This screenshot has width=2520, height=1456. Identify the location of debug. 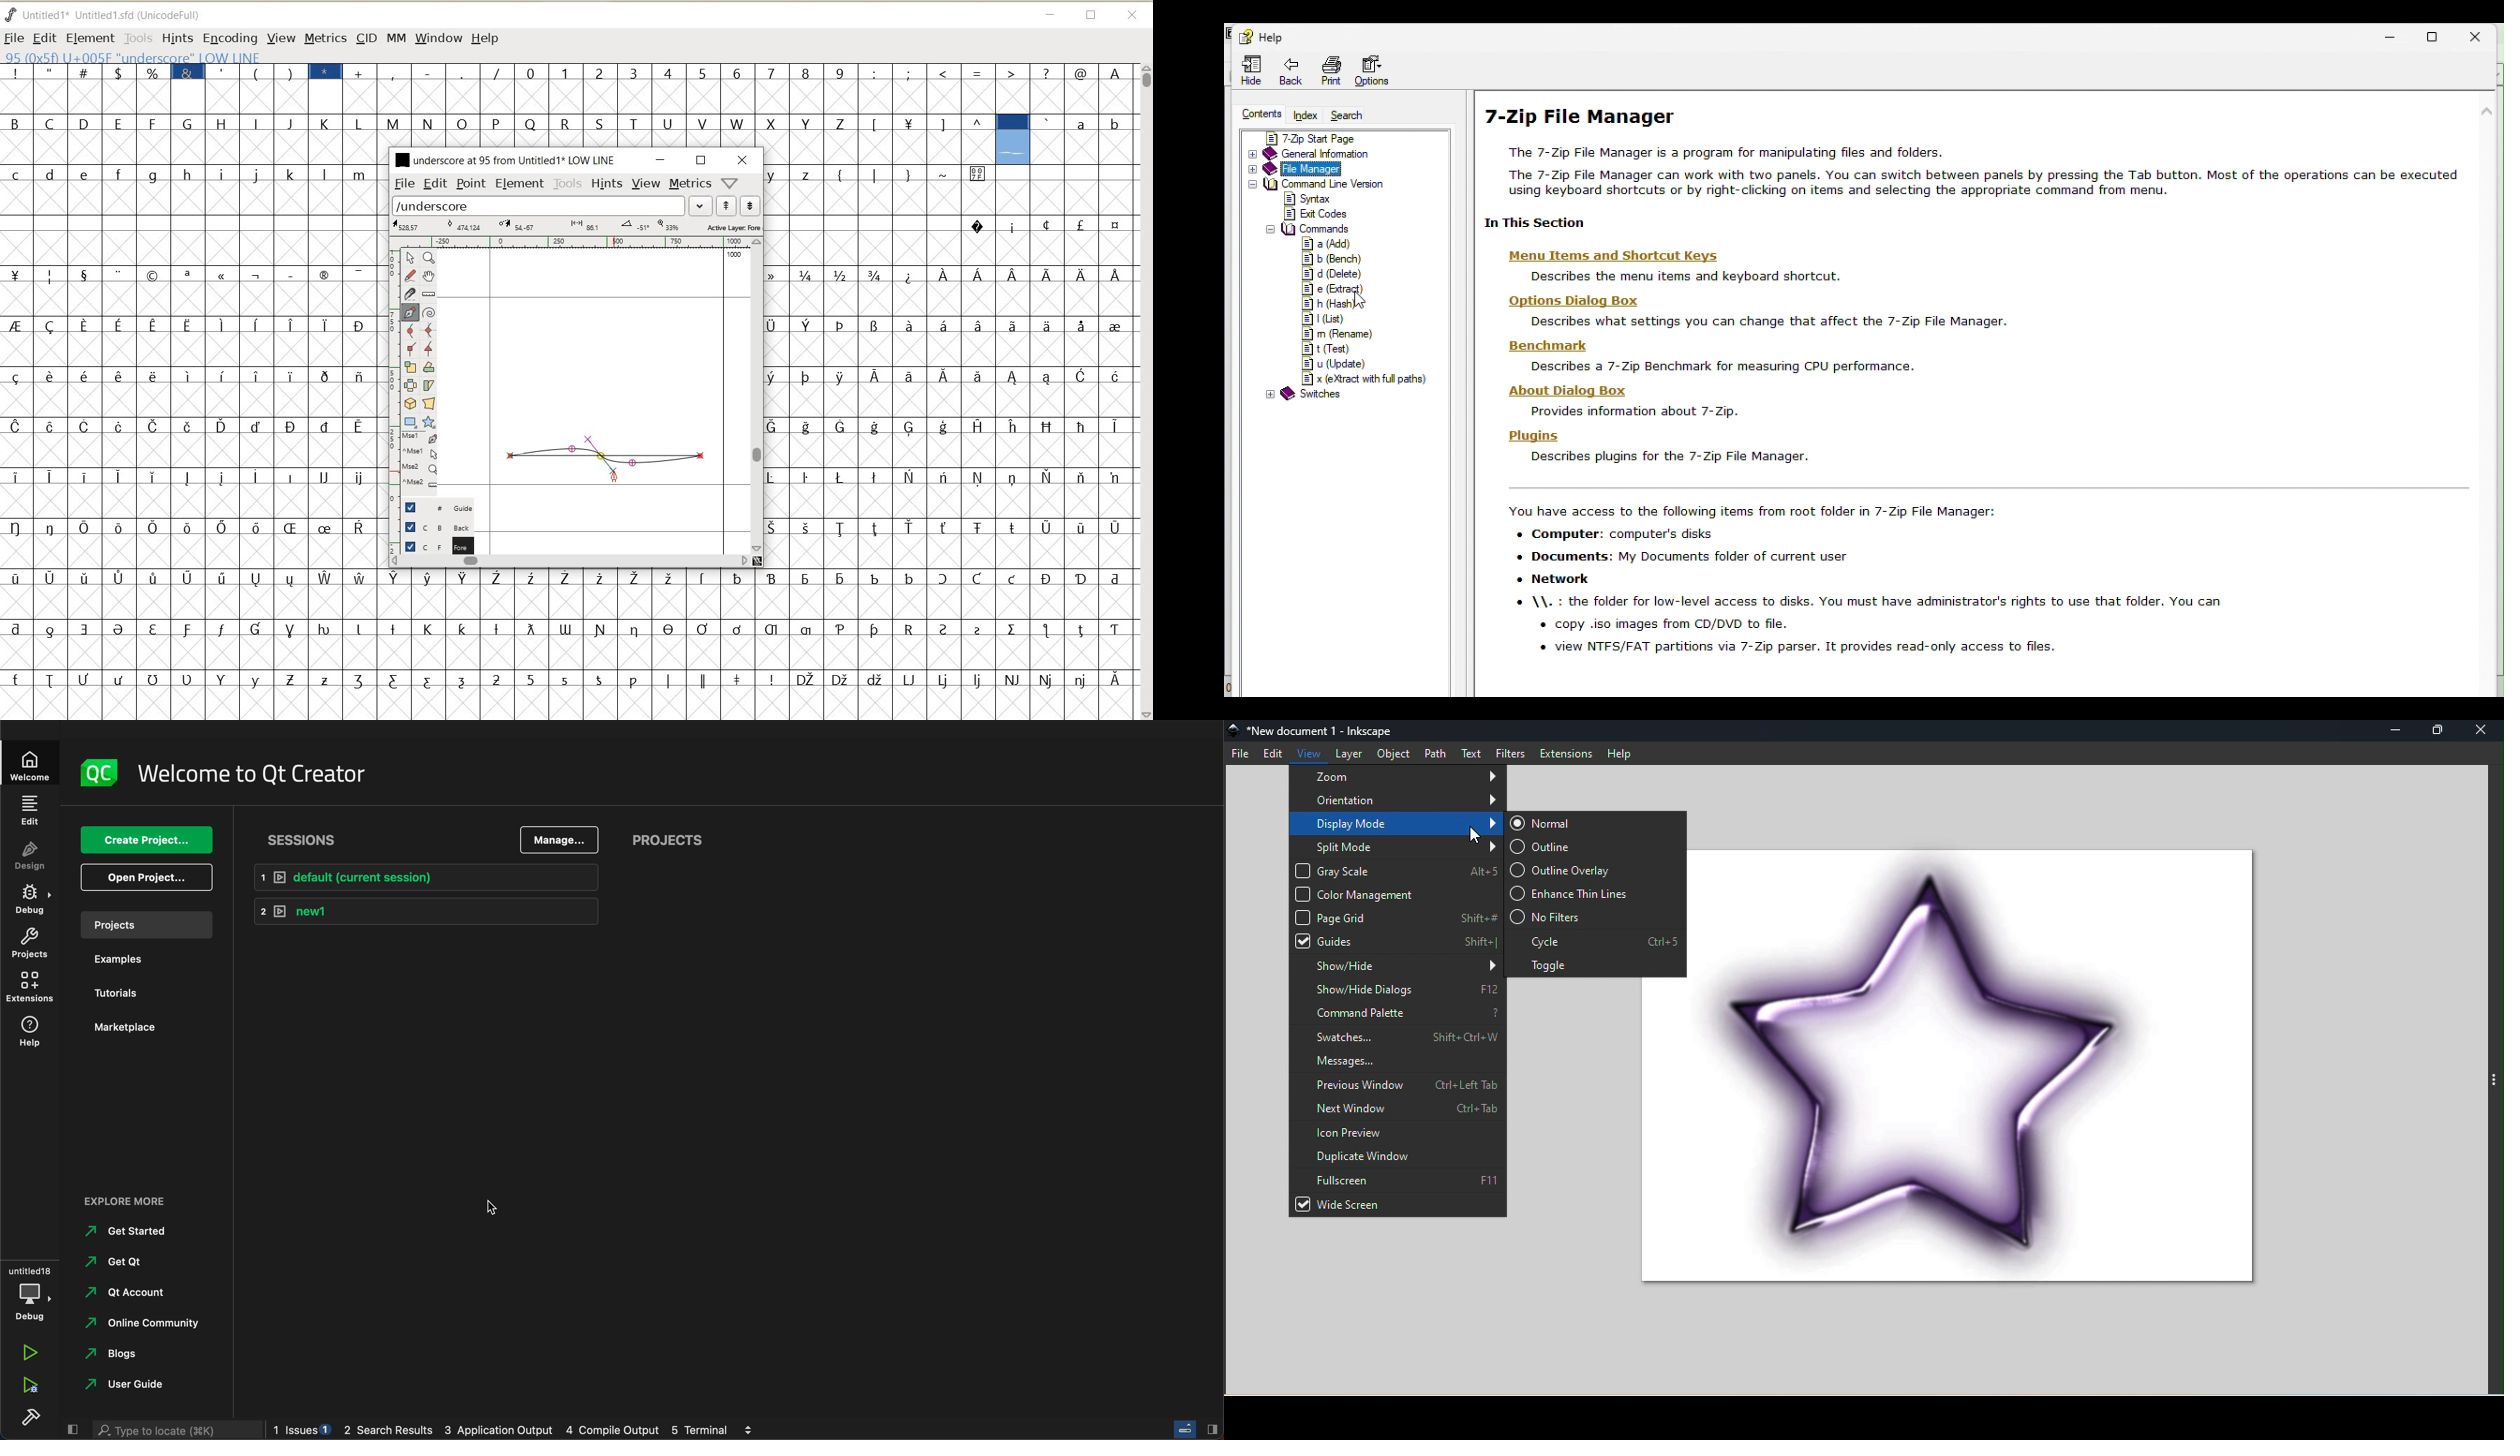
(31, 1291).